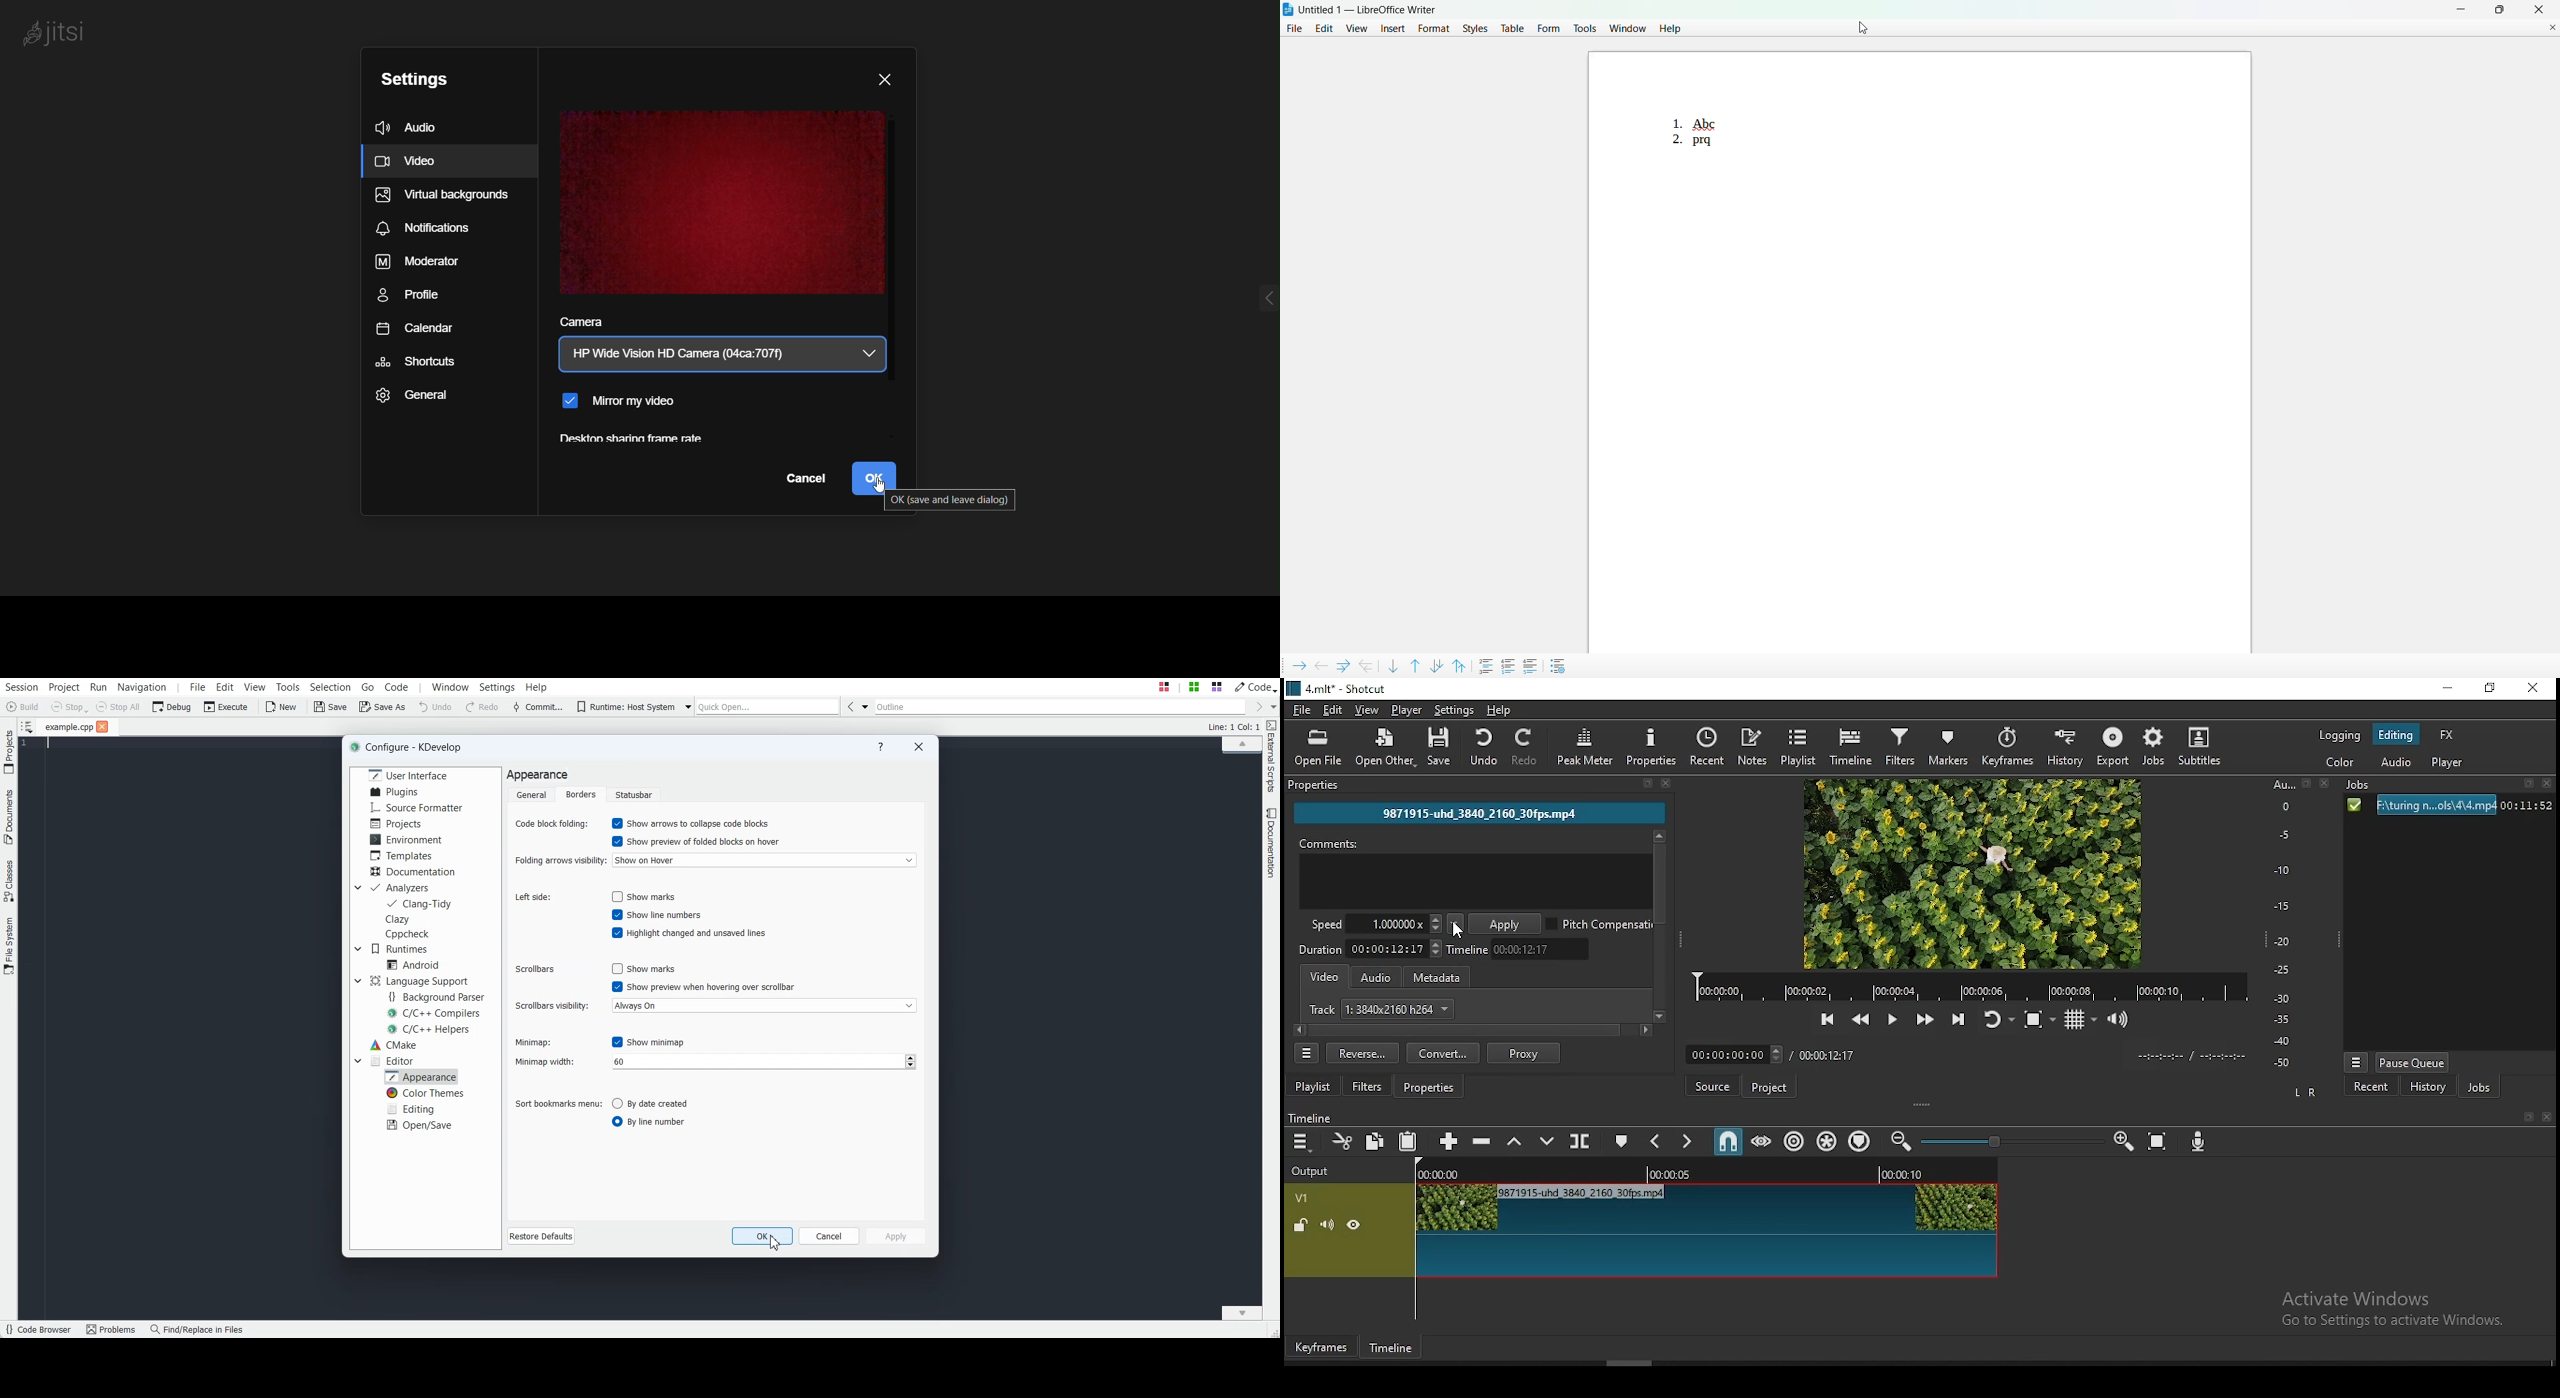 The image size is (2576, 1400). Describe the element at coordinates (1997, 1024) in the screenshot. I see `toggle player looping` at that location.